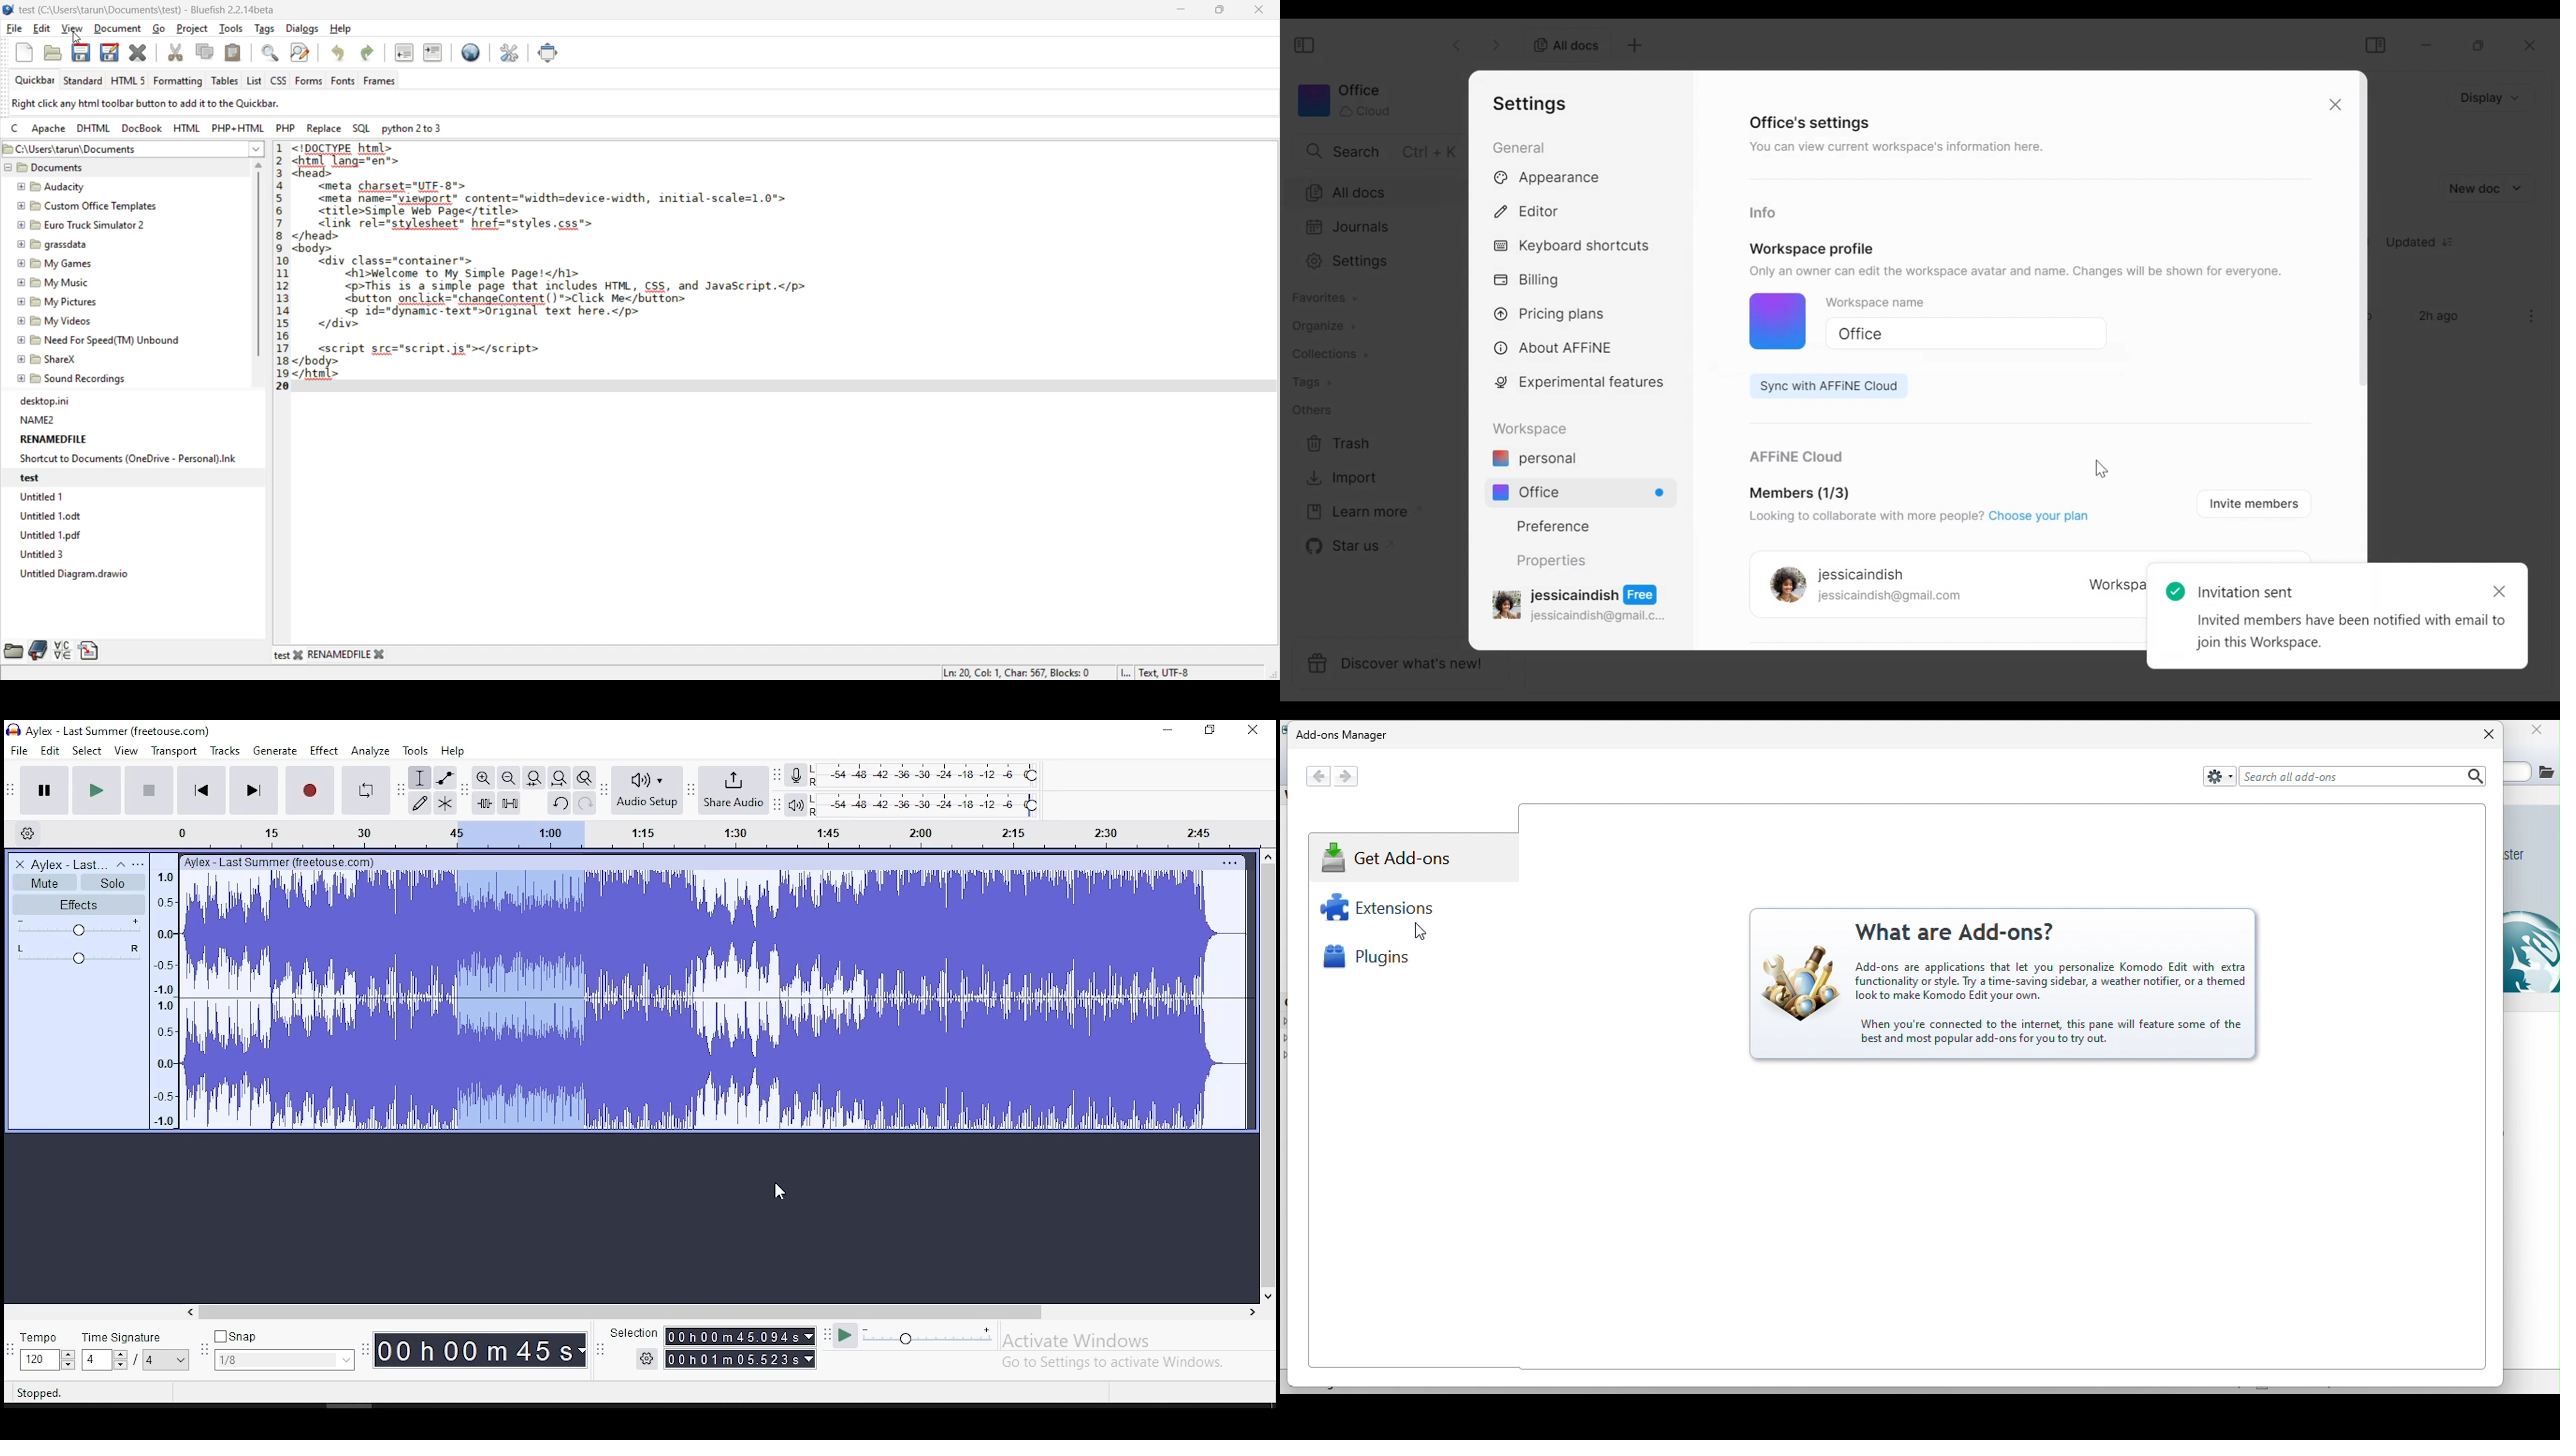  What do you see at coordinates (1341, 546) in the screenshot?
I see `Star us` at bounding box center [1341, 546].